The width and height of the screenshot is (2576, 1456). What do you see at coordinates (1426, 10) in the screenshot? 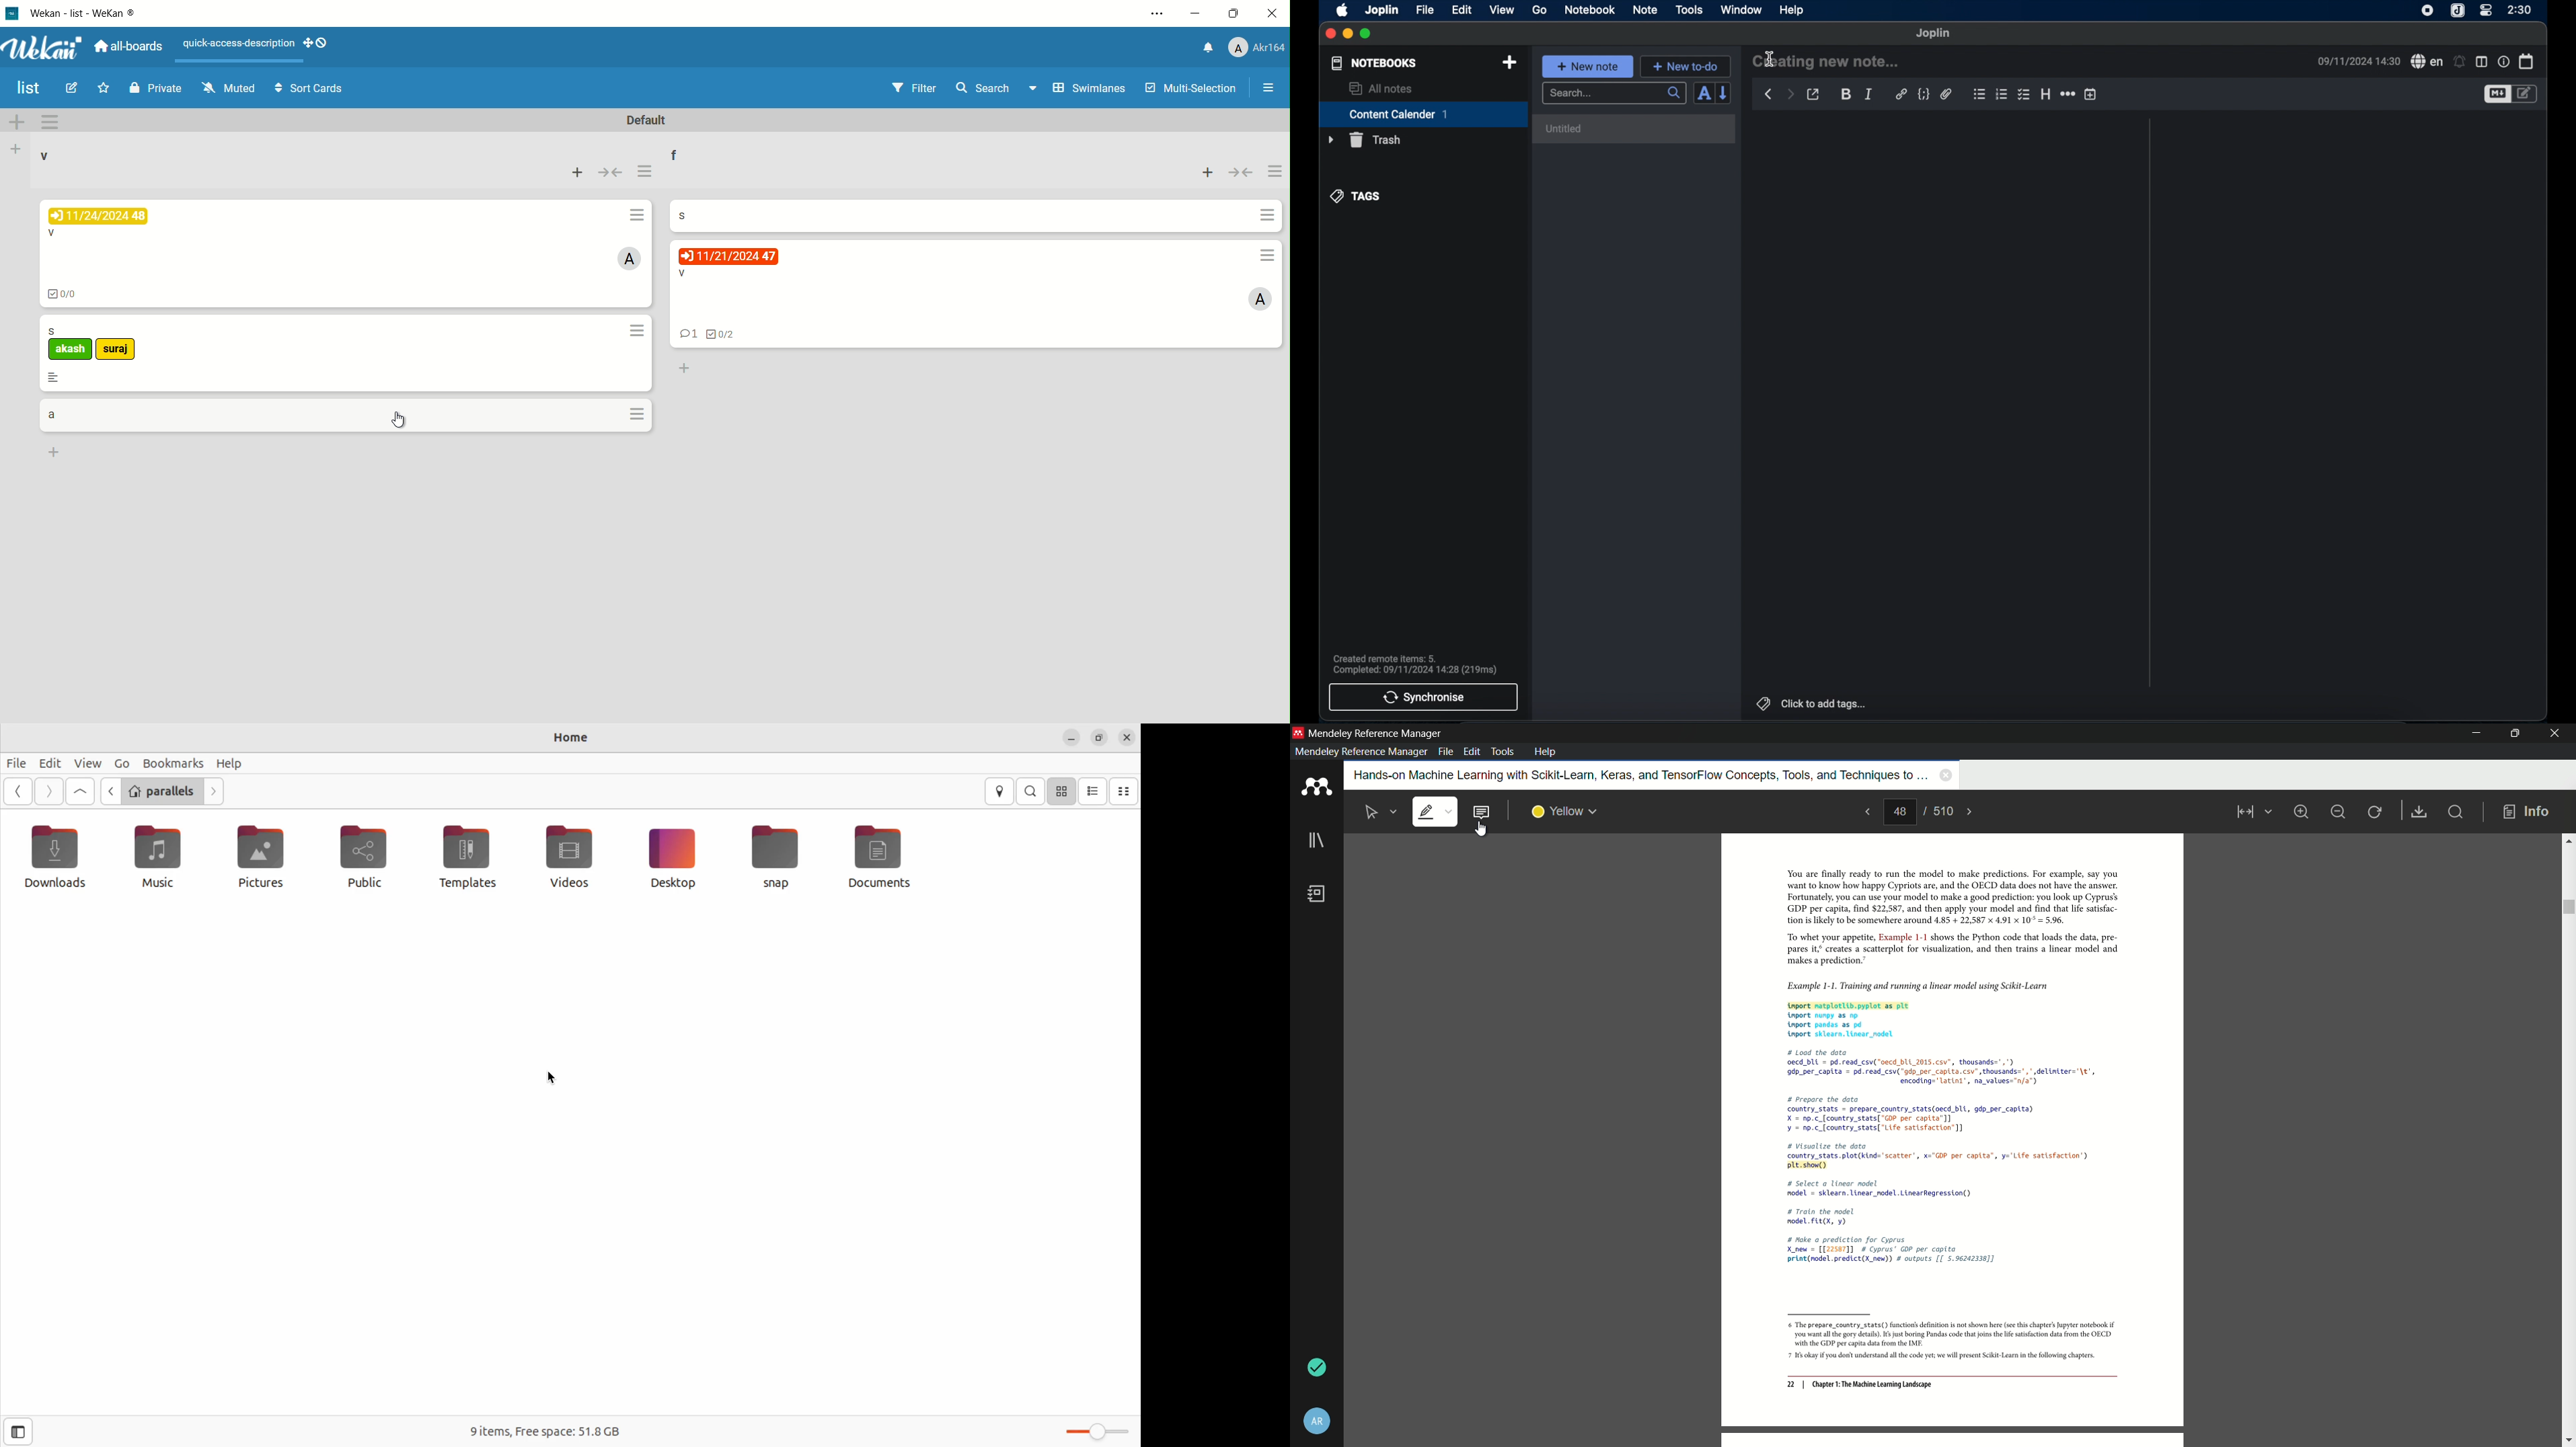
I see `file` at bounding box center [1426, 10].